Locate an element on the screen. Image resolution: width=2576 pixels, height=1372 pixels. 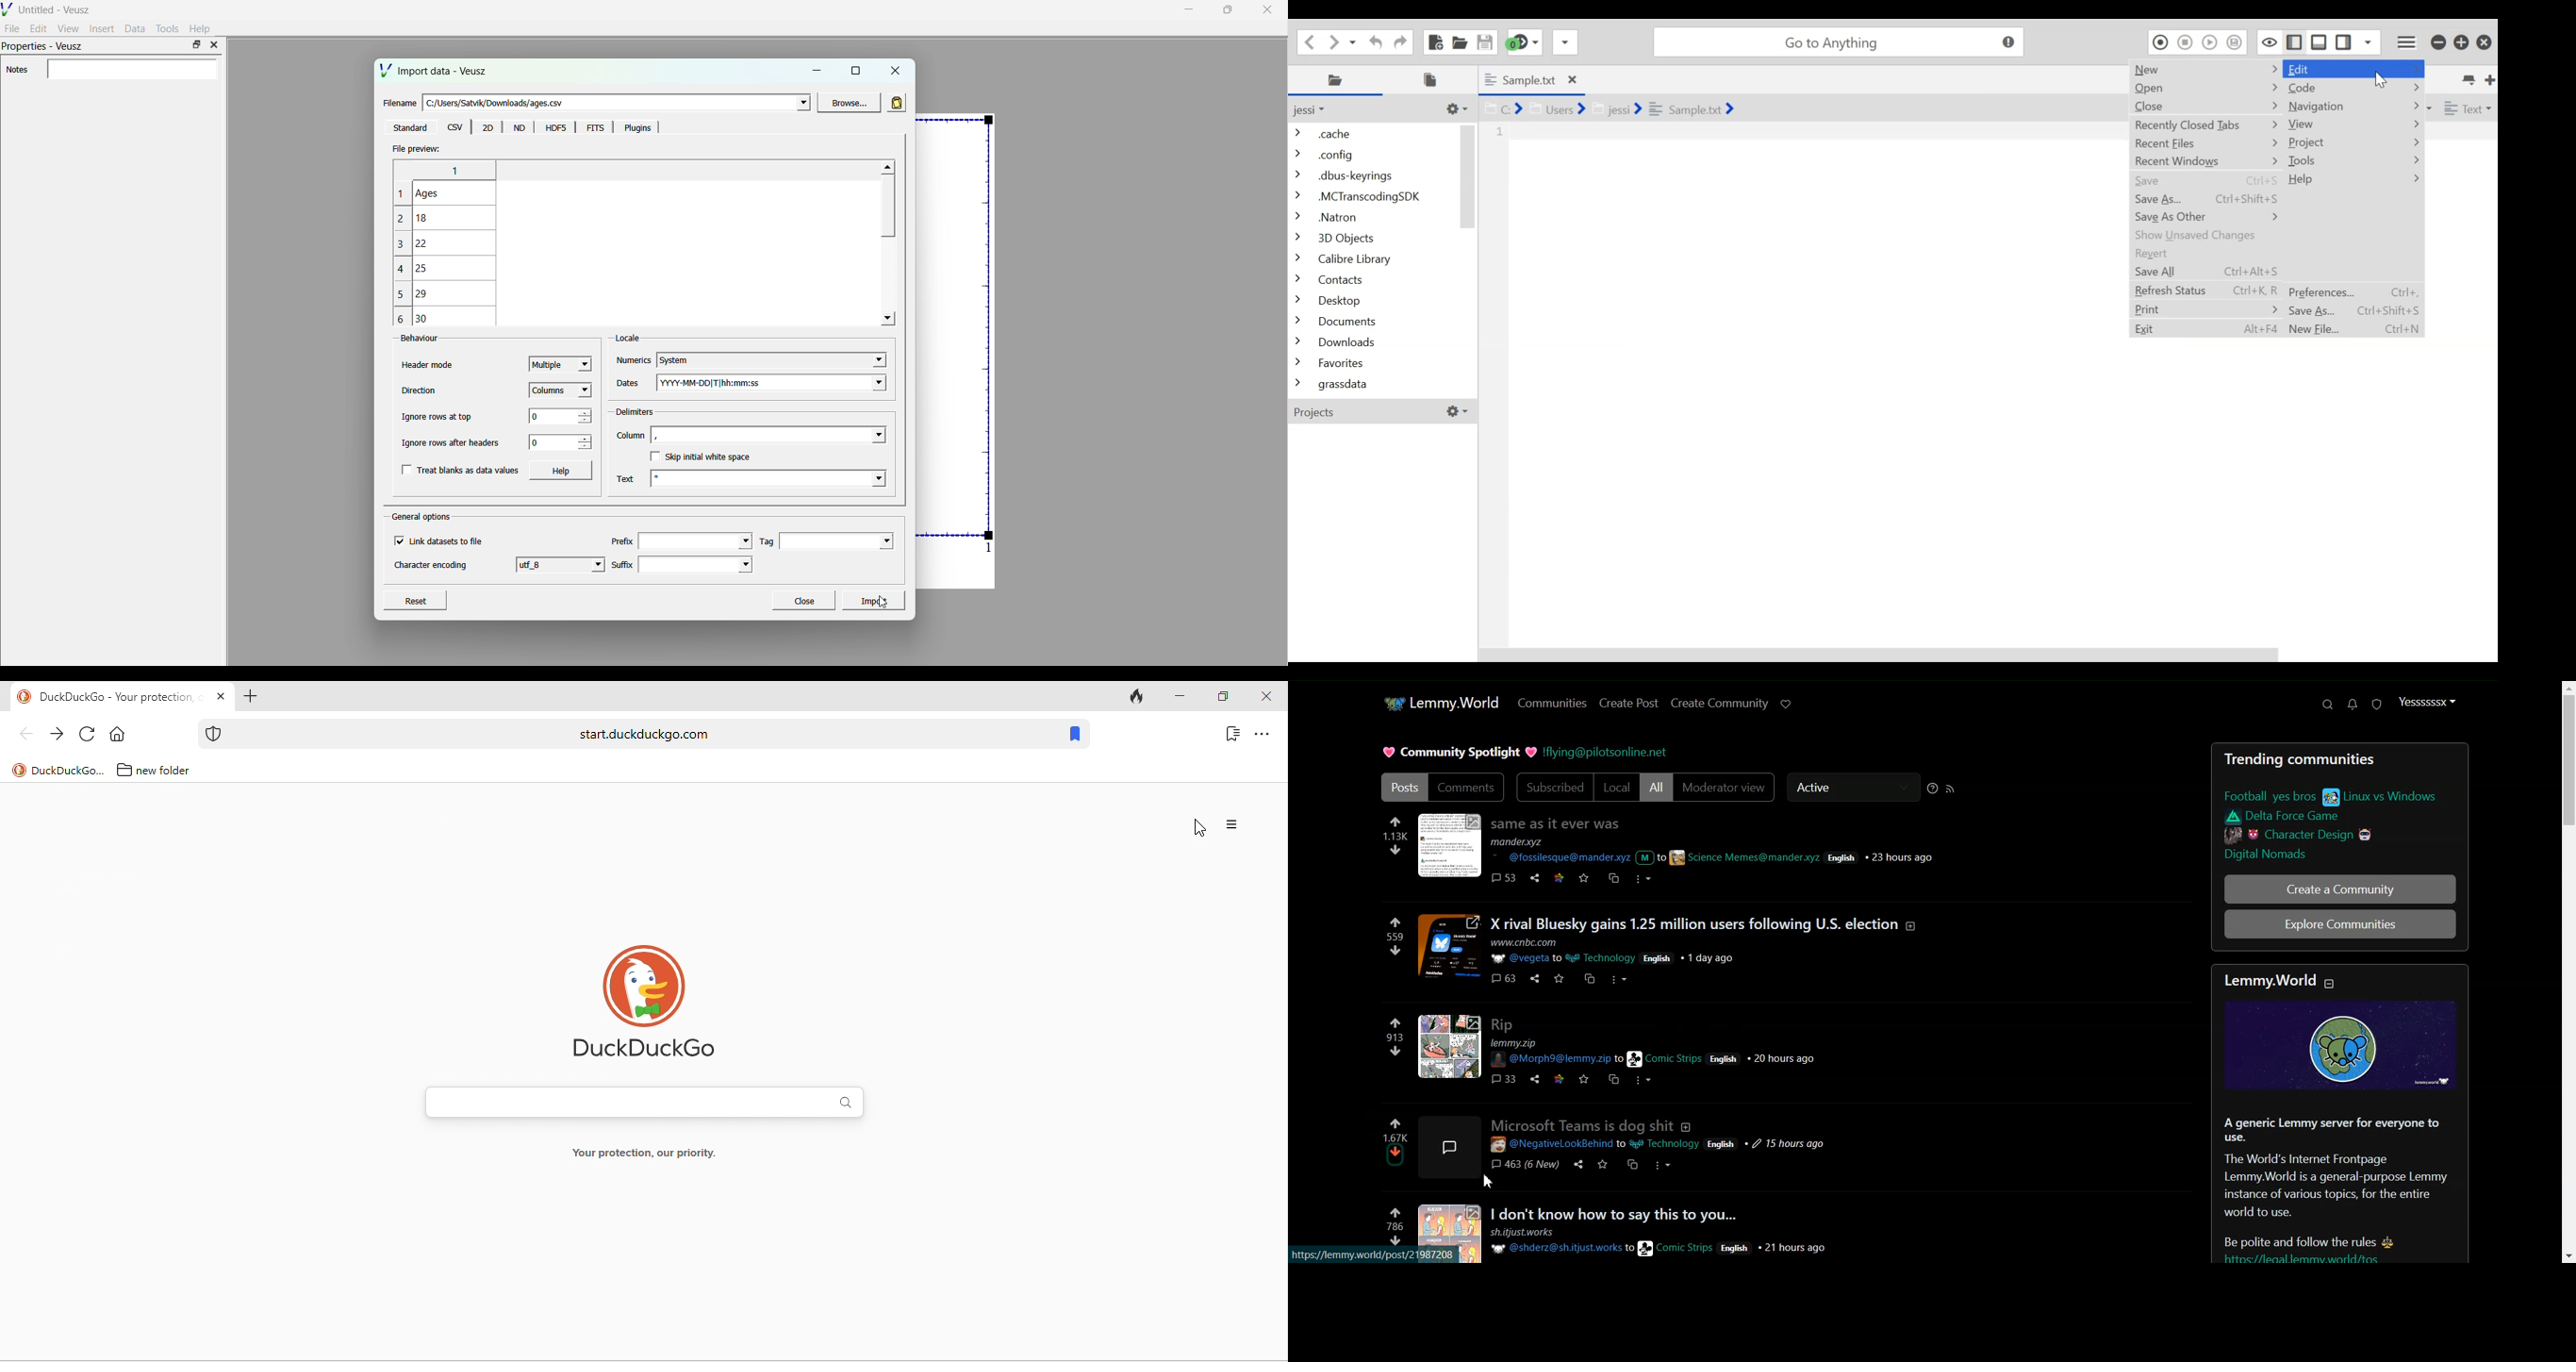
Collapse is located at coordinates (2329, 984).